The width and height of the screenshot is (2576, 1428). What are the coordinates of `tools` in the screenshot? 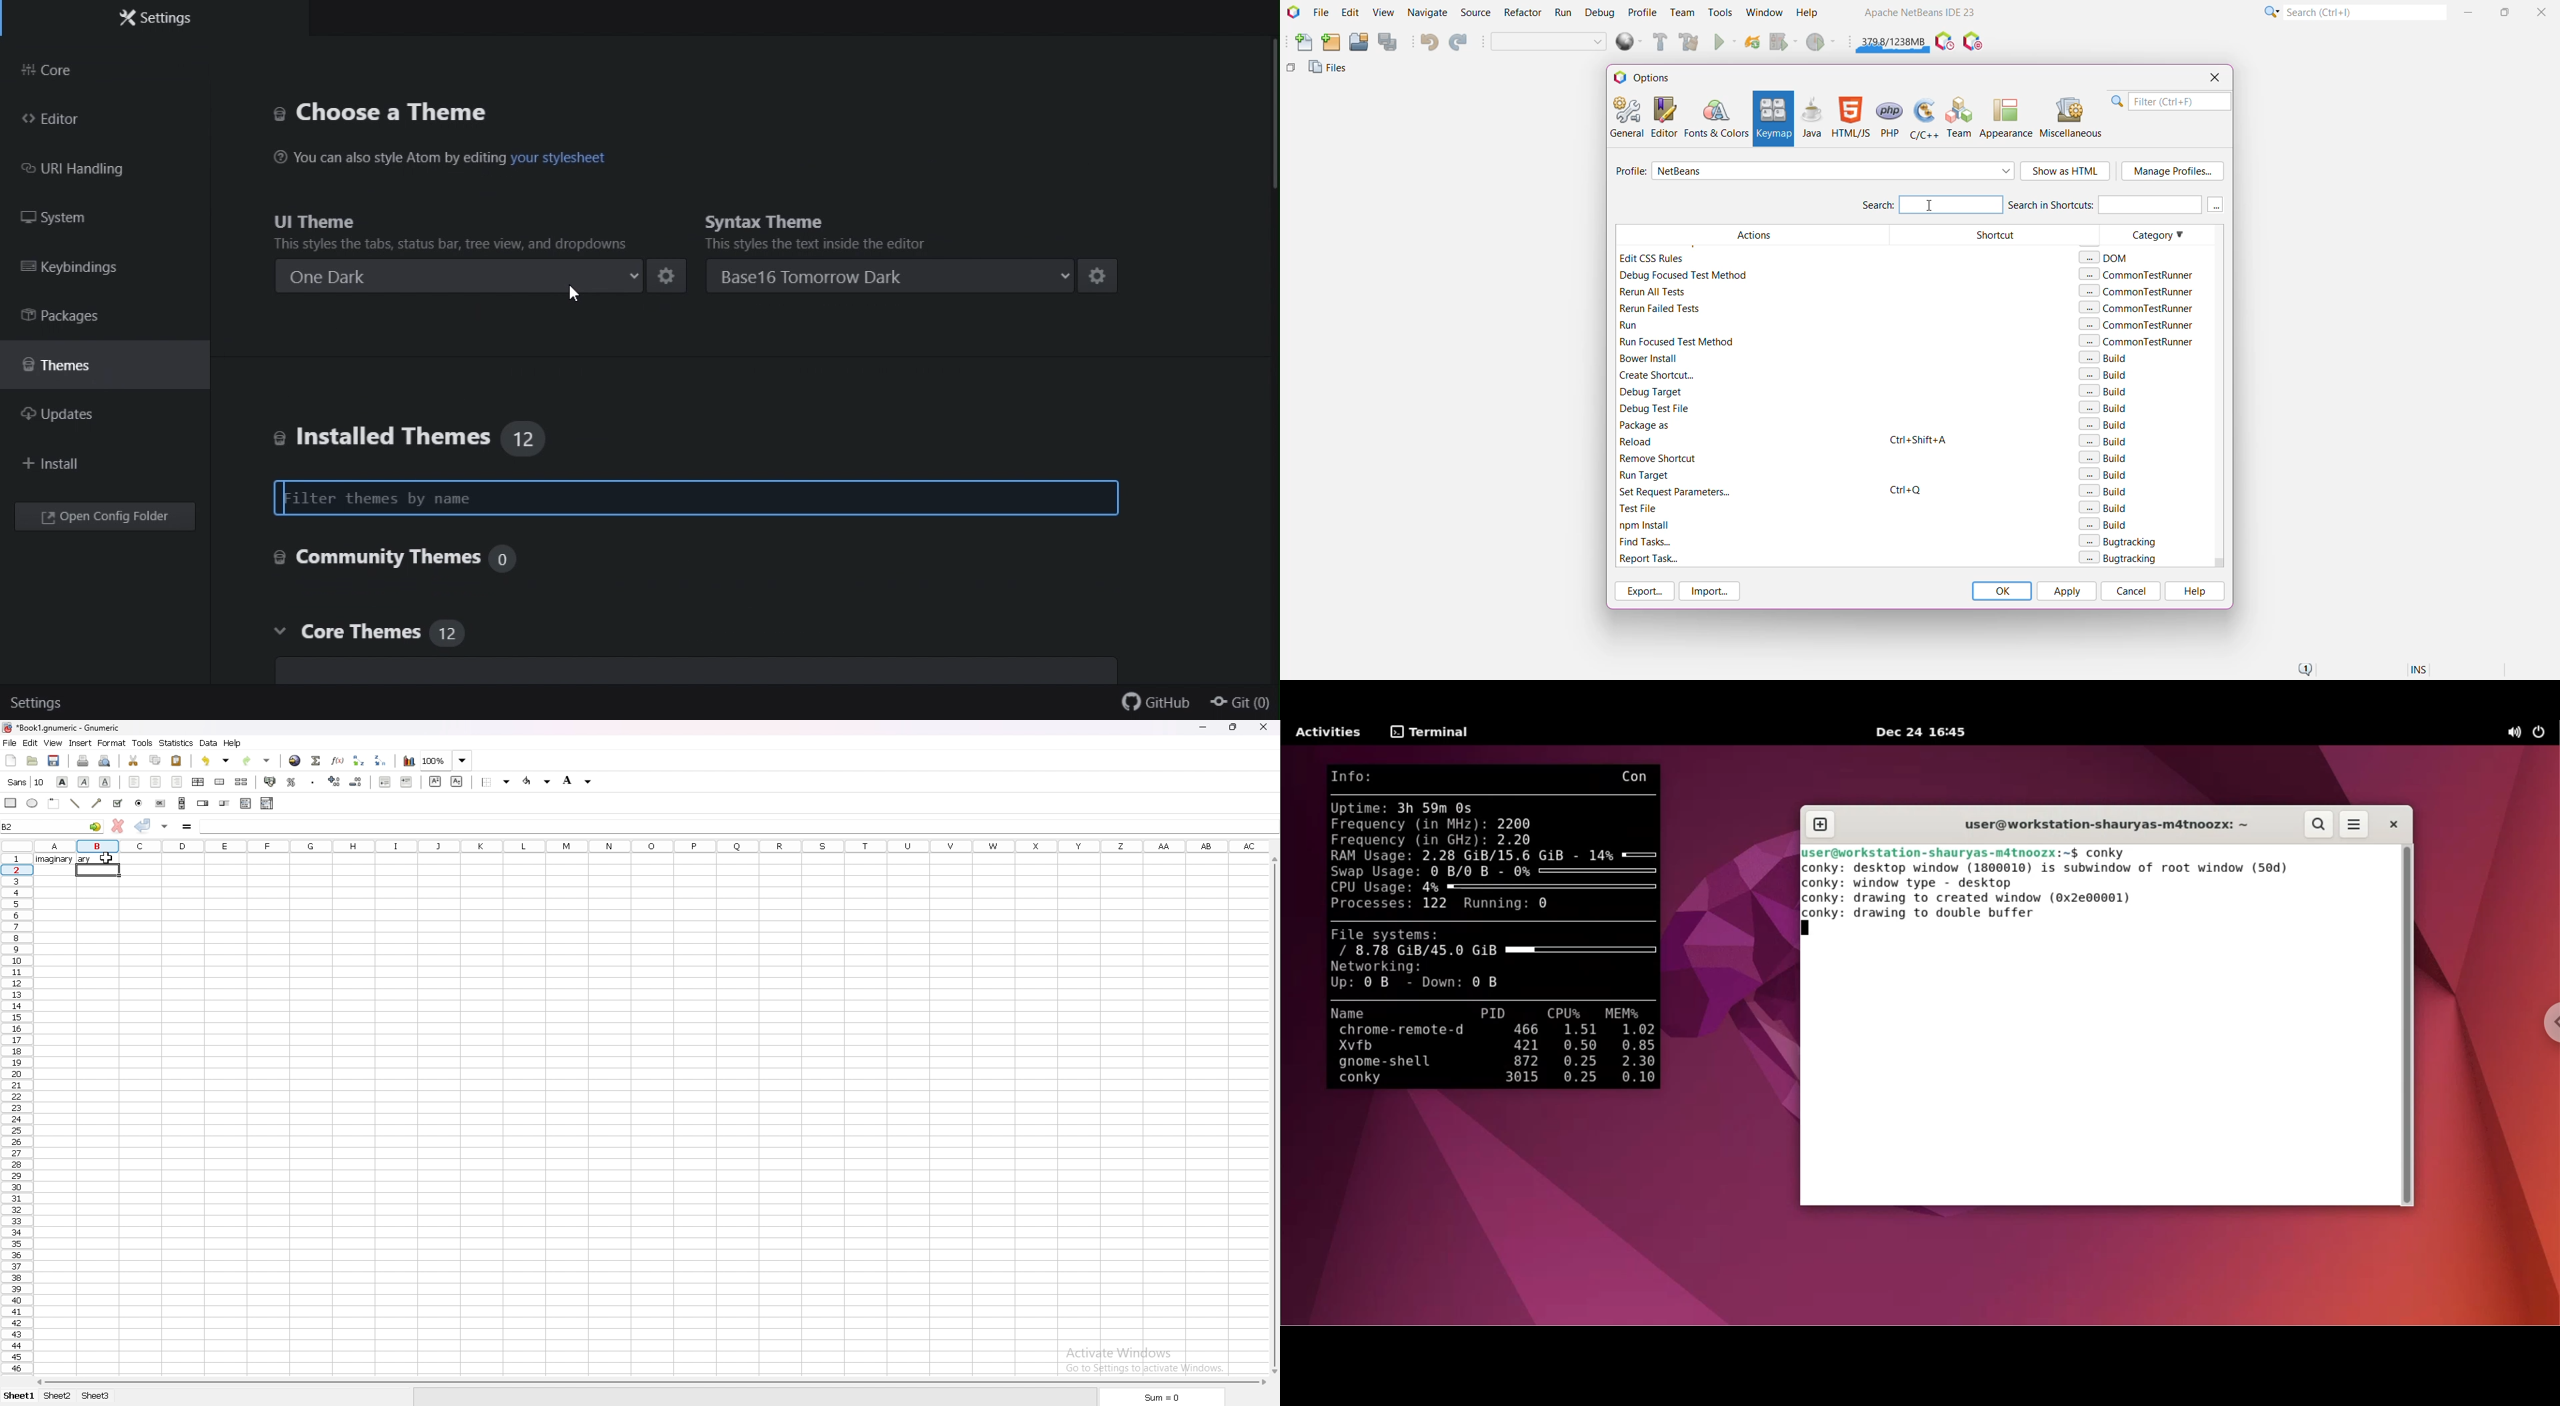 It's located at (143, 743).